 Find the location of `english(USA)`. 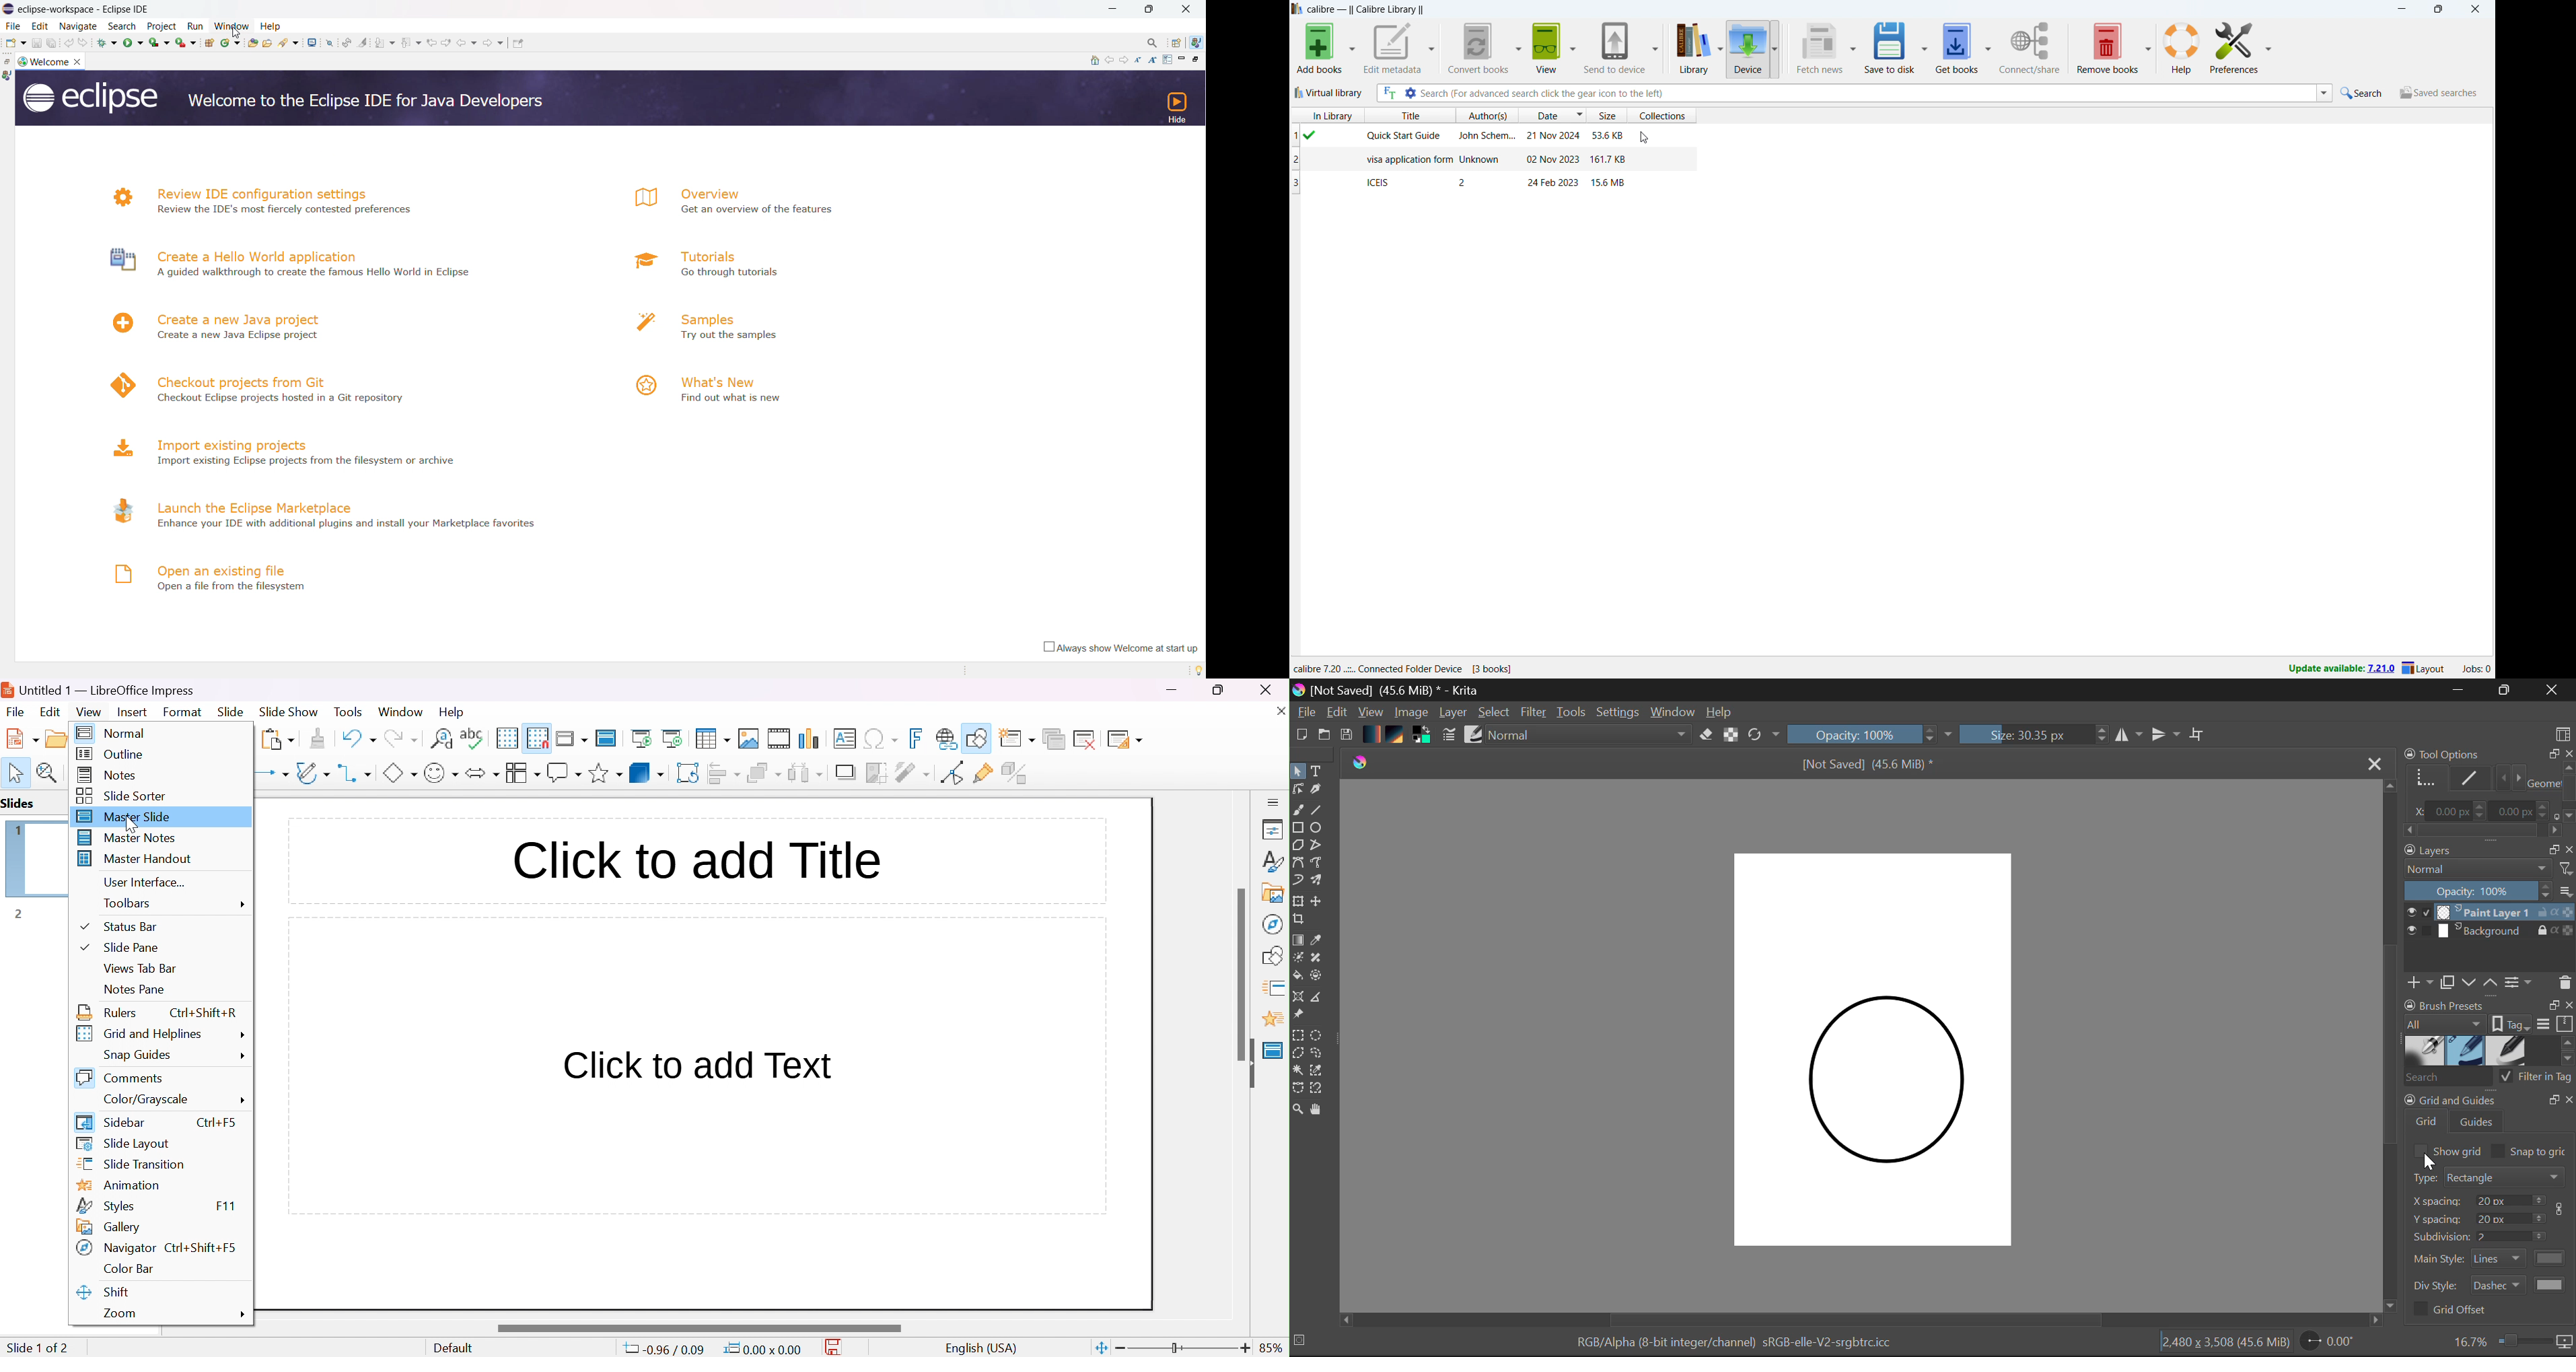

english(USA) is located at coordinates (982, 1348).